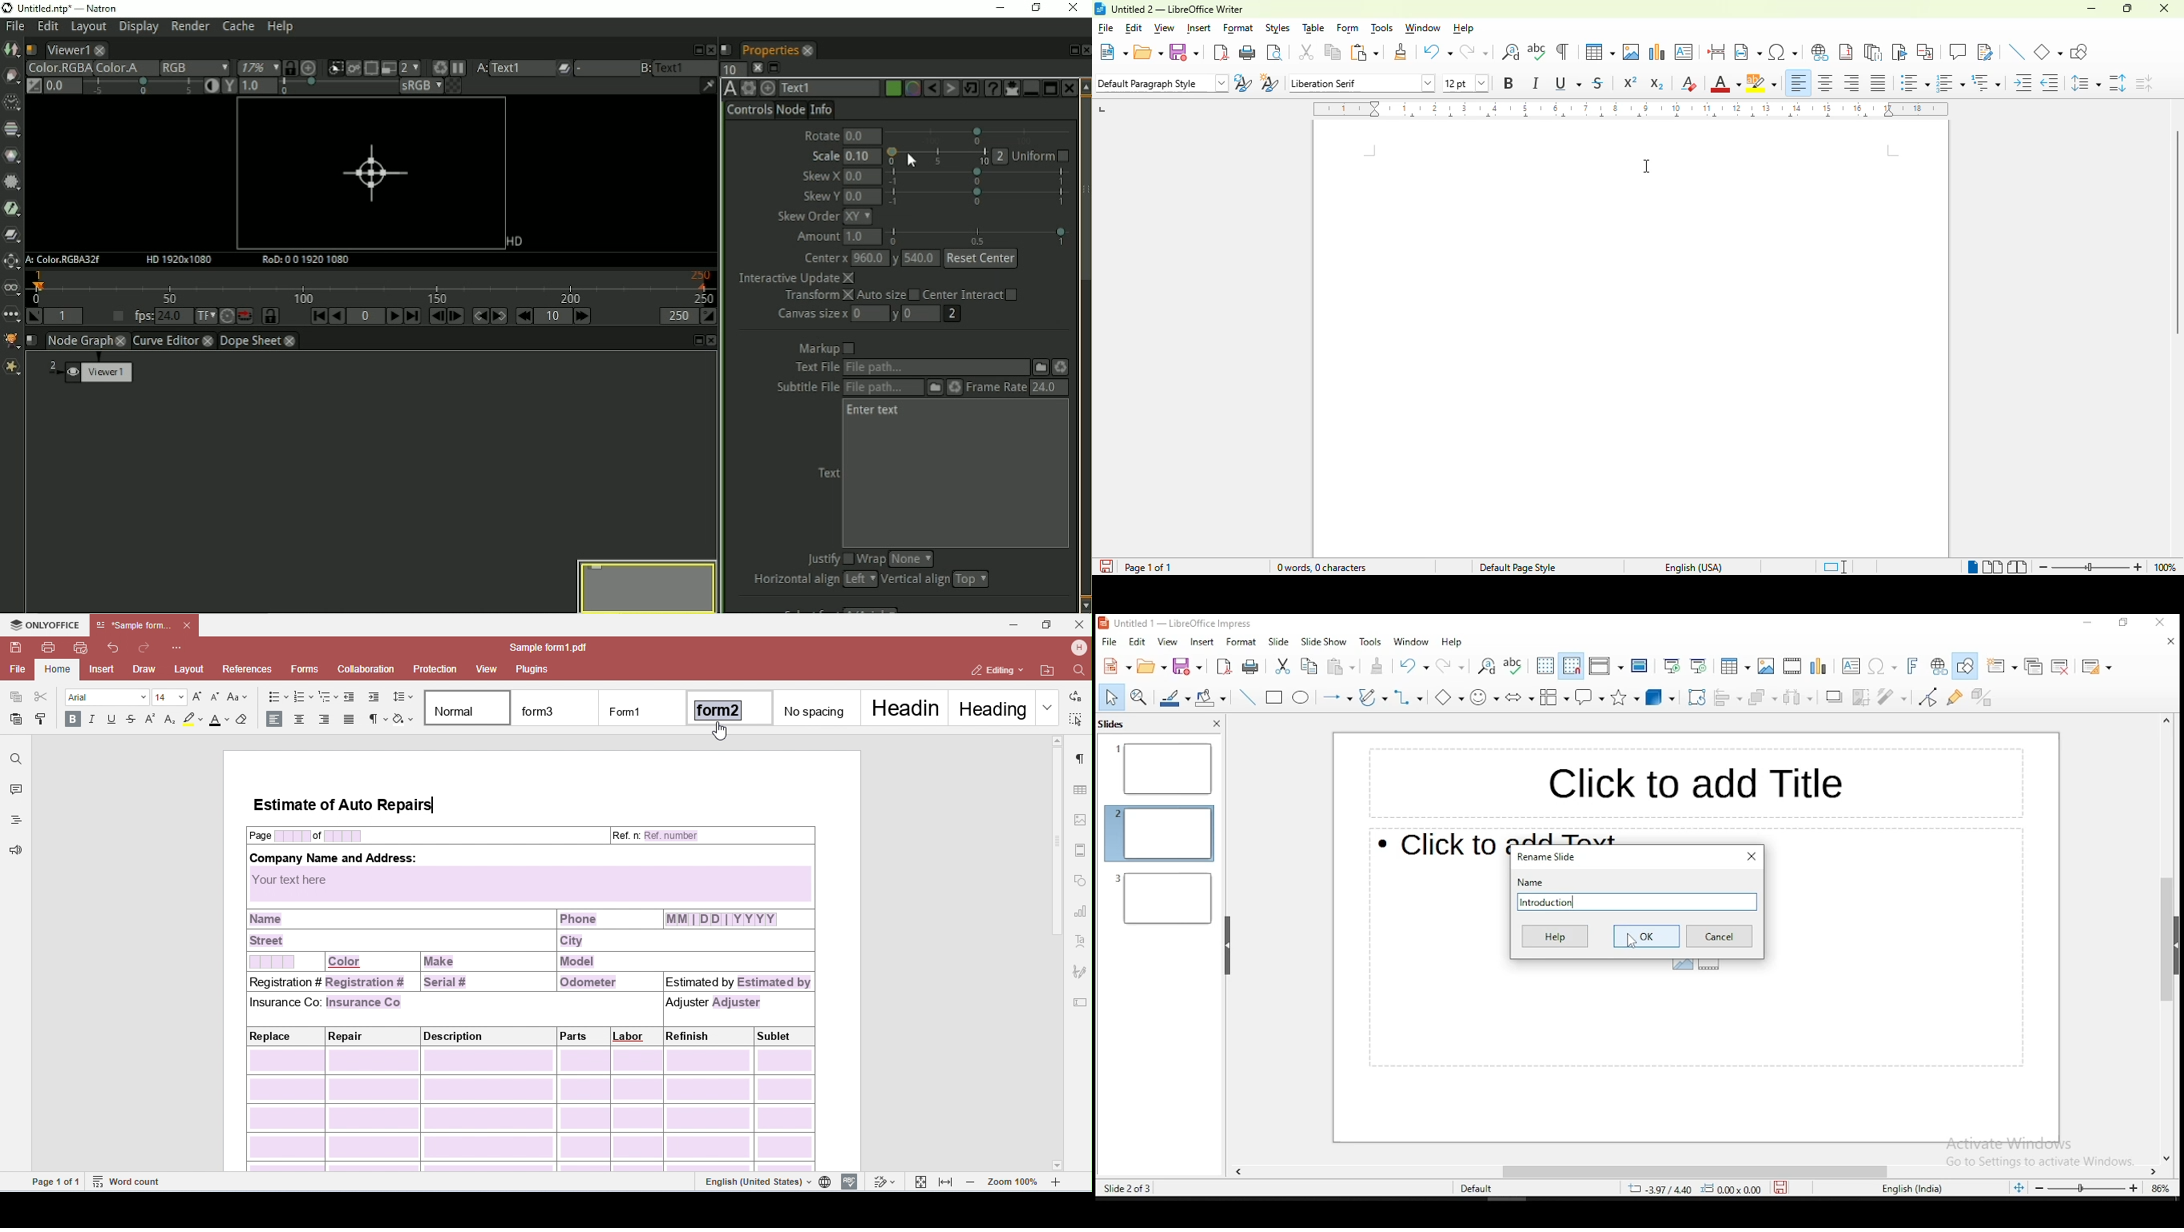 Image resolution: width=2184 pixels, height=1232 pixels. What do you see at coordinates (1750, 856) in the screenshot?
I see `close window` at bounding box center [1750, 856].